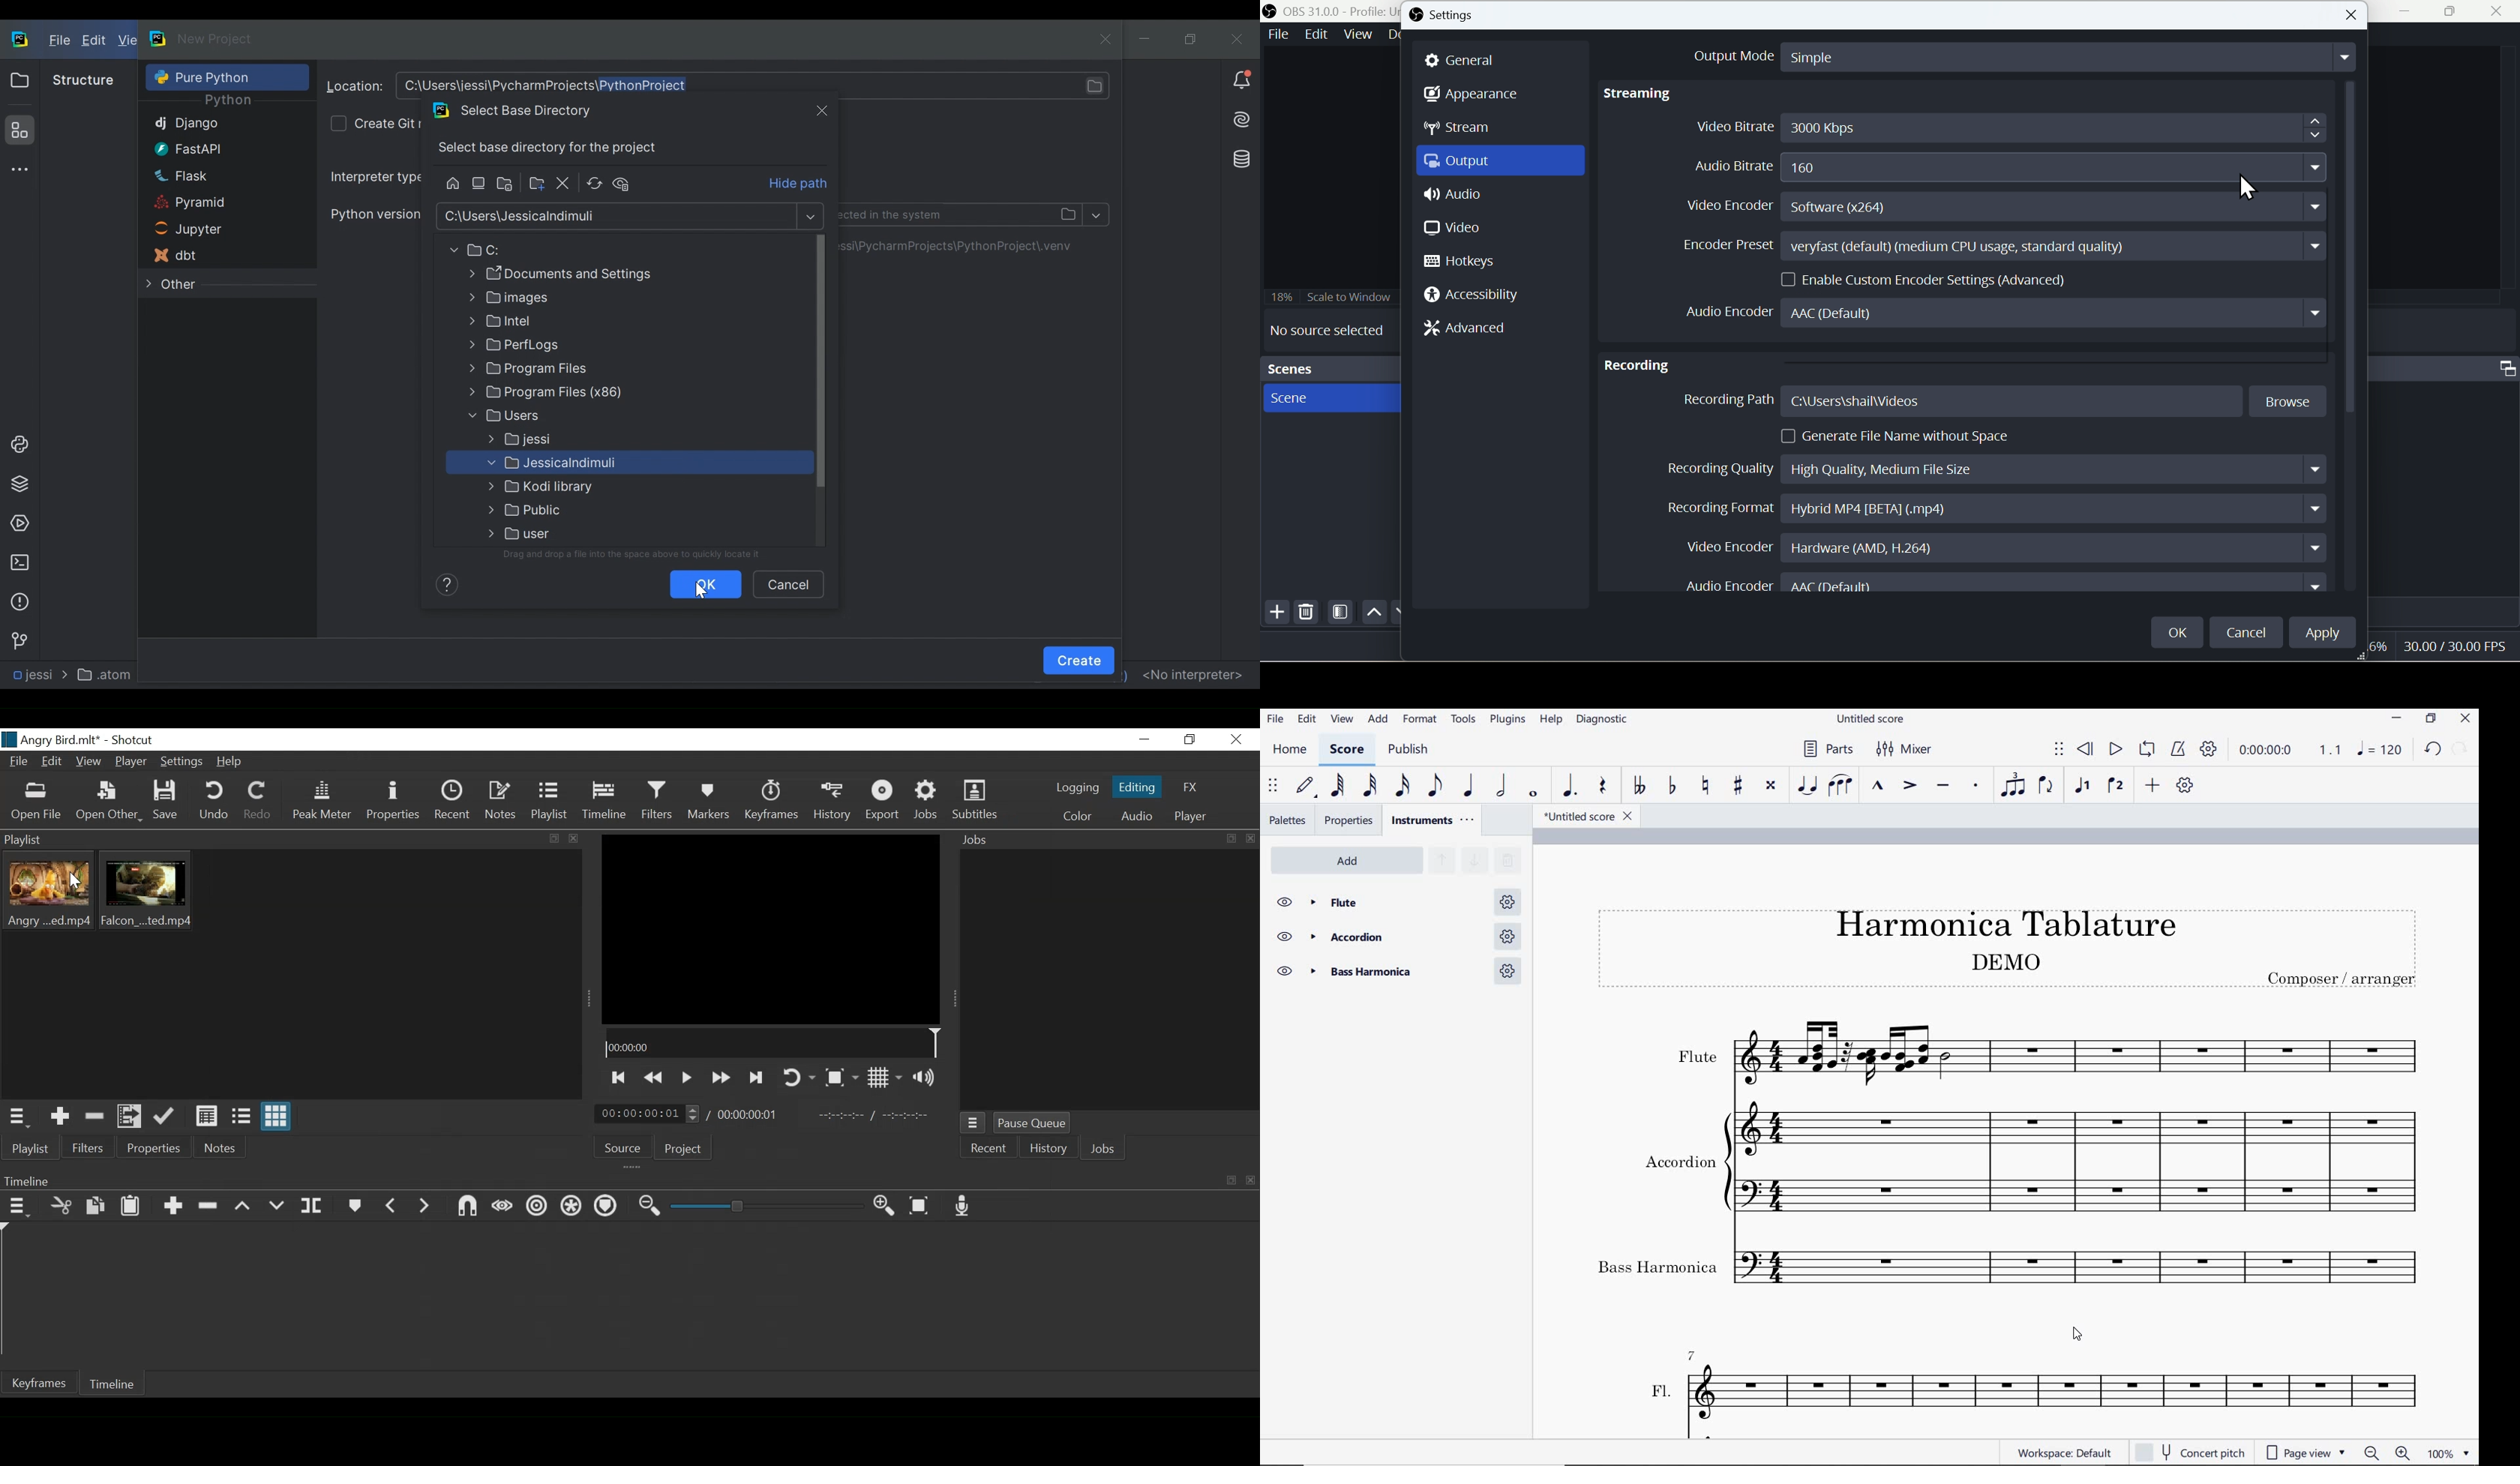 The width and height of the screenshot is (2520, 1484). I want to click on Skip to the next point , so click(758, 1079).